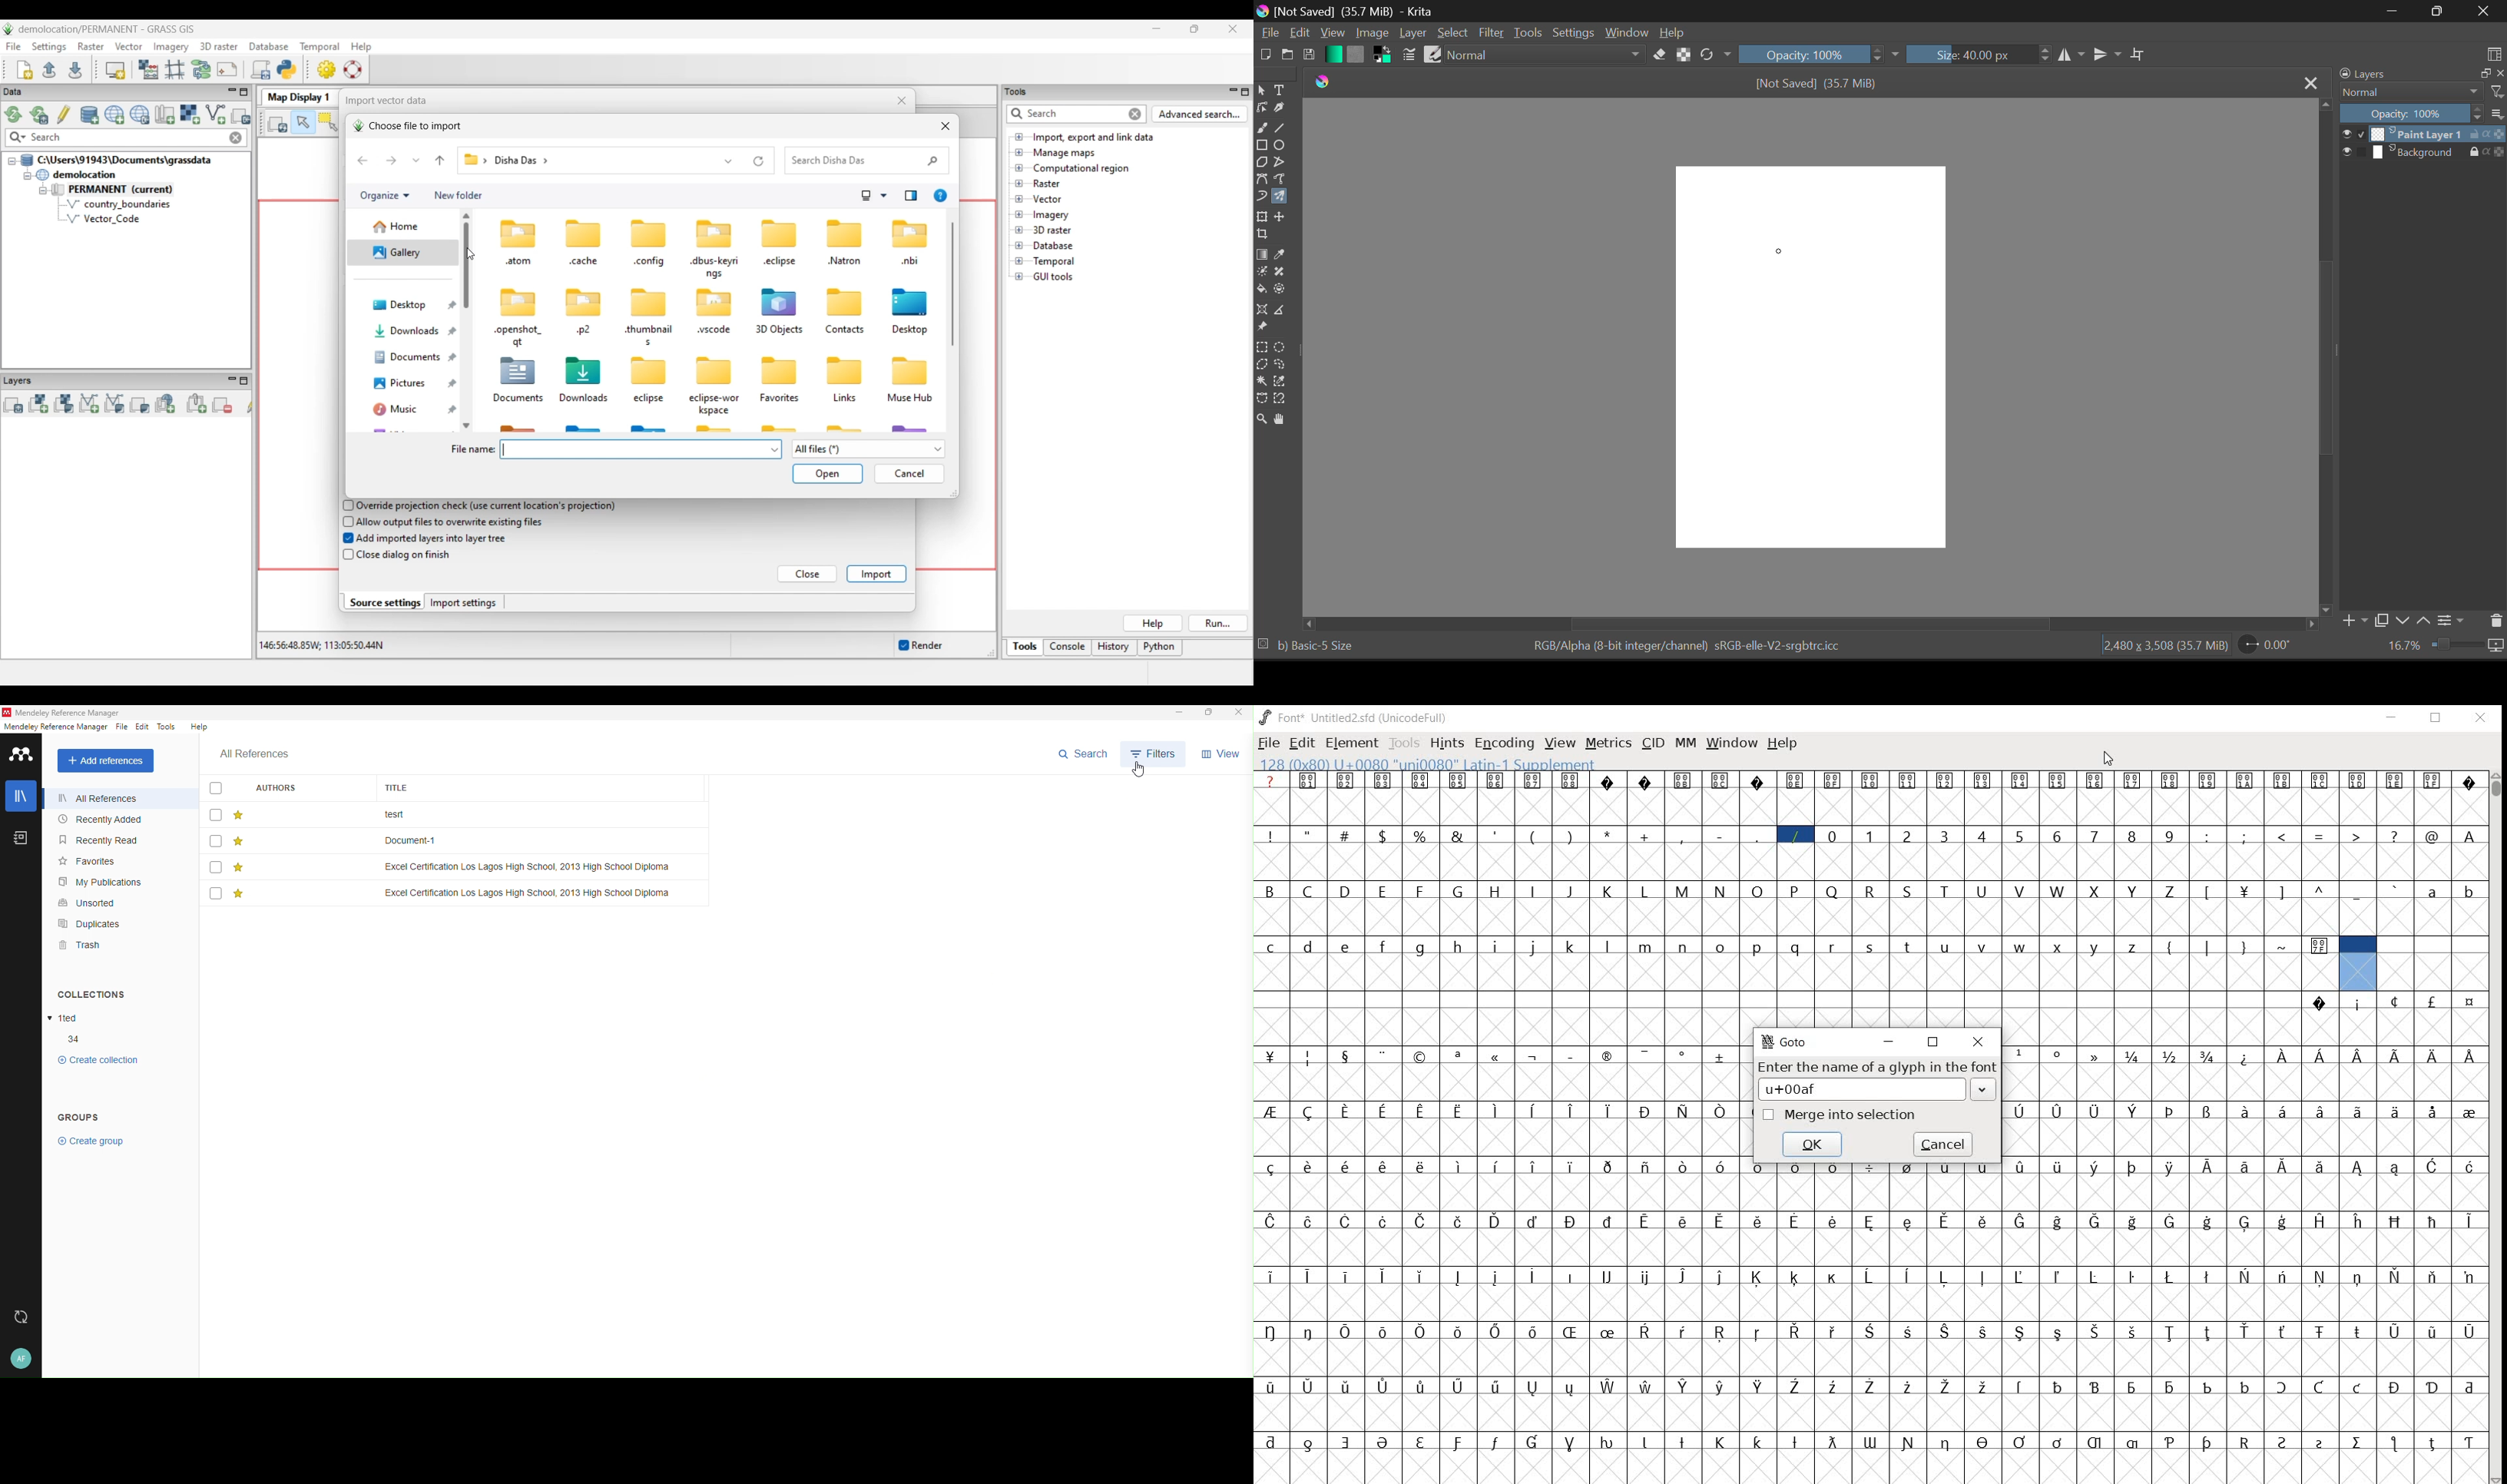 This screenshot has height=1484, width=2520. Describe the element at coordinates (1724, 1332) in the screenshot. I see `Symbol` at that location.